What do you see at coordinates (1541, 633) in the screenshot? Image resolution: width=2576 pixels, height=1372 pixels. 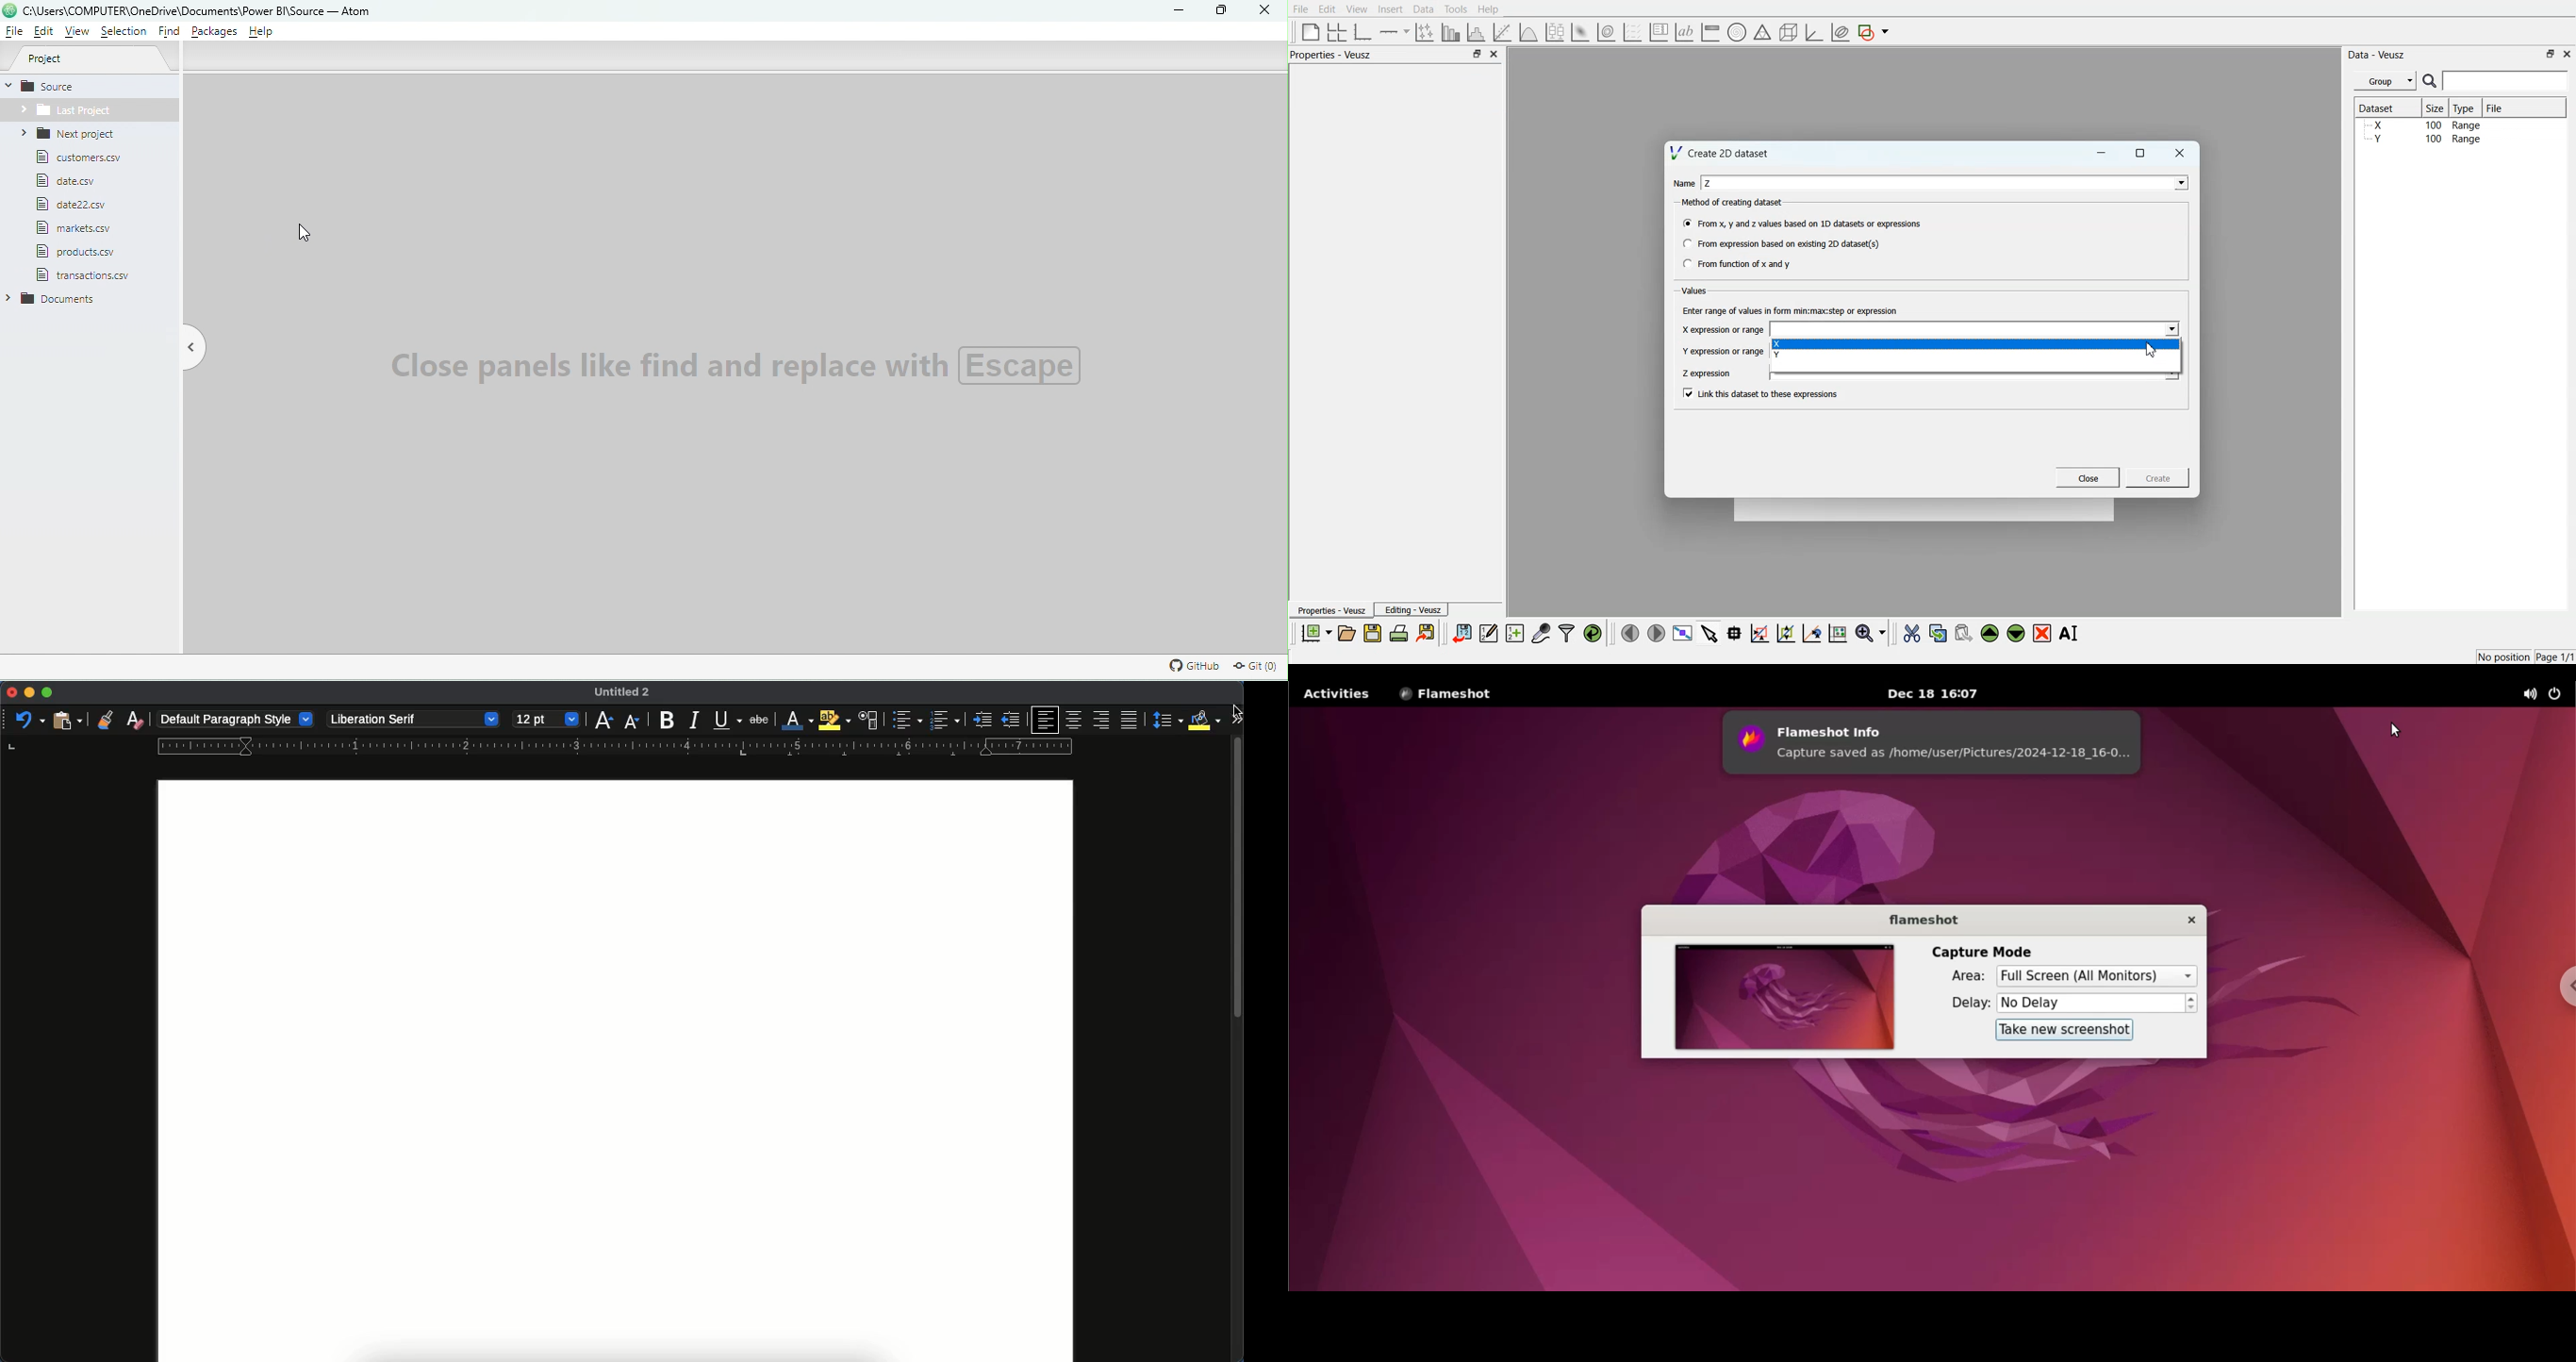 I see `Capture remote data` at bounding box center [1541, 633].